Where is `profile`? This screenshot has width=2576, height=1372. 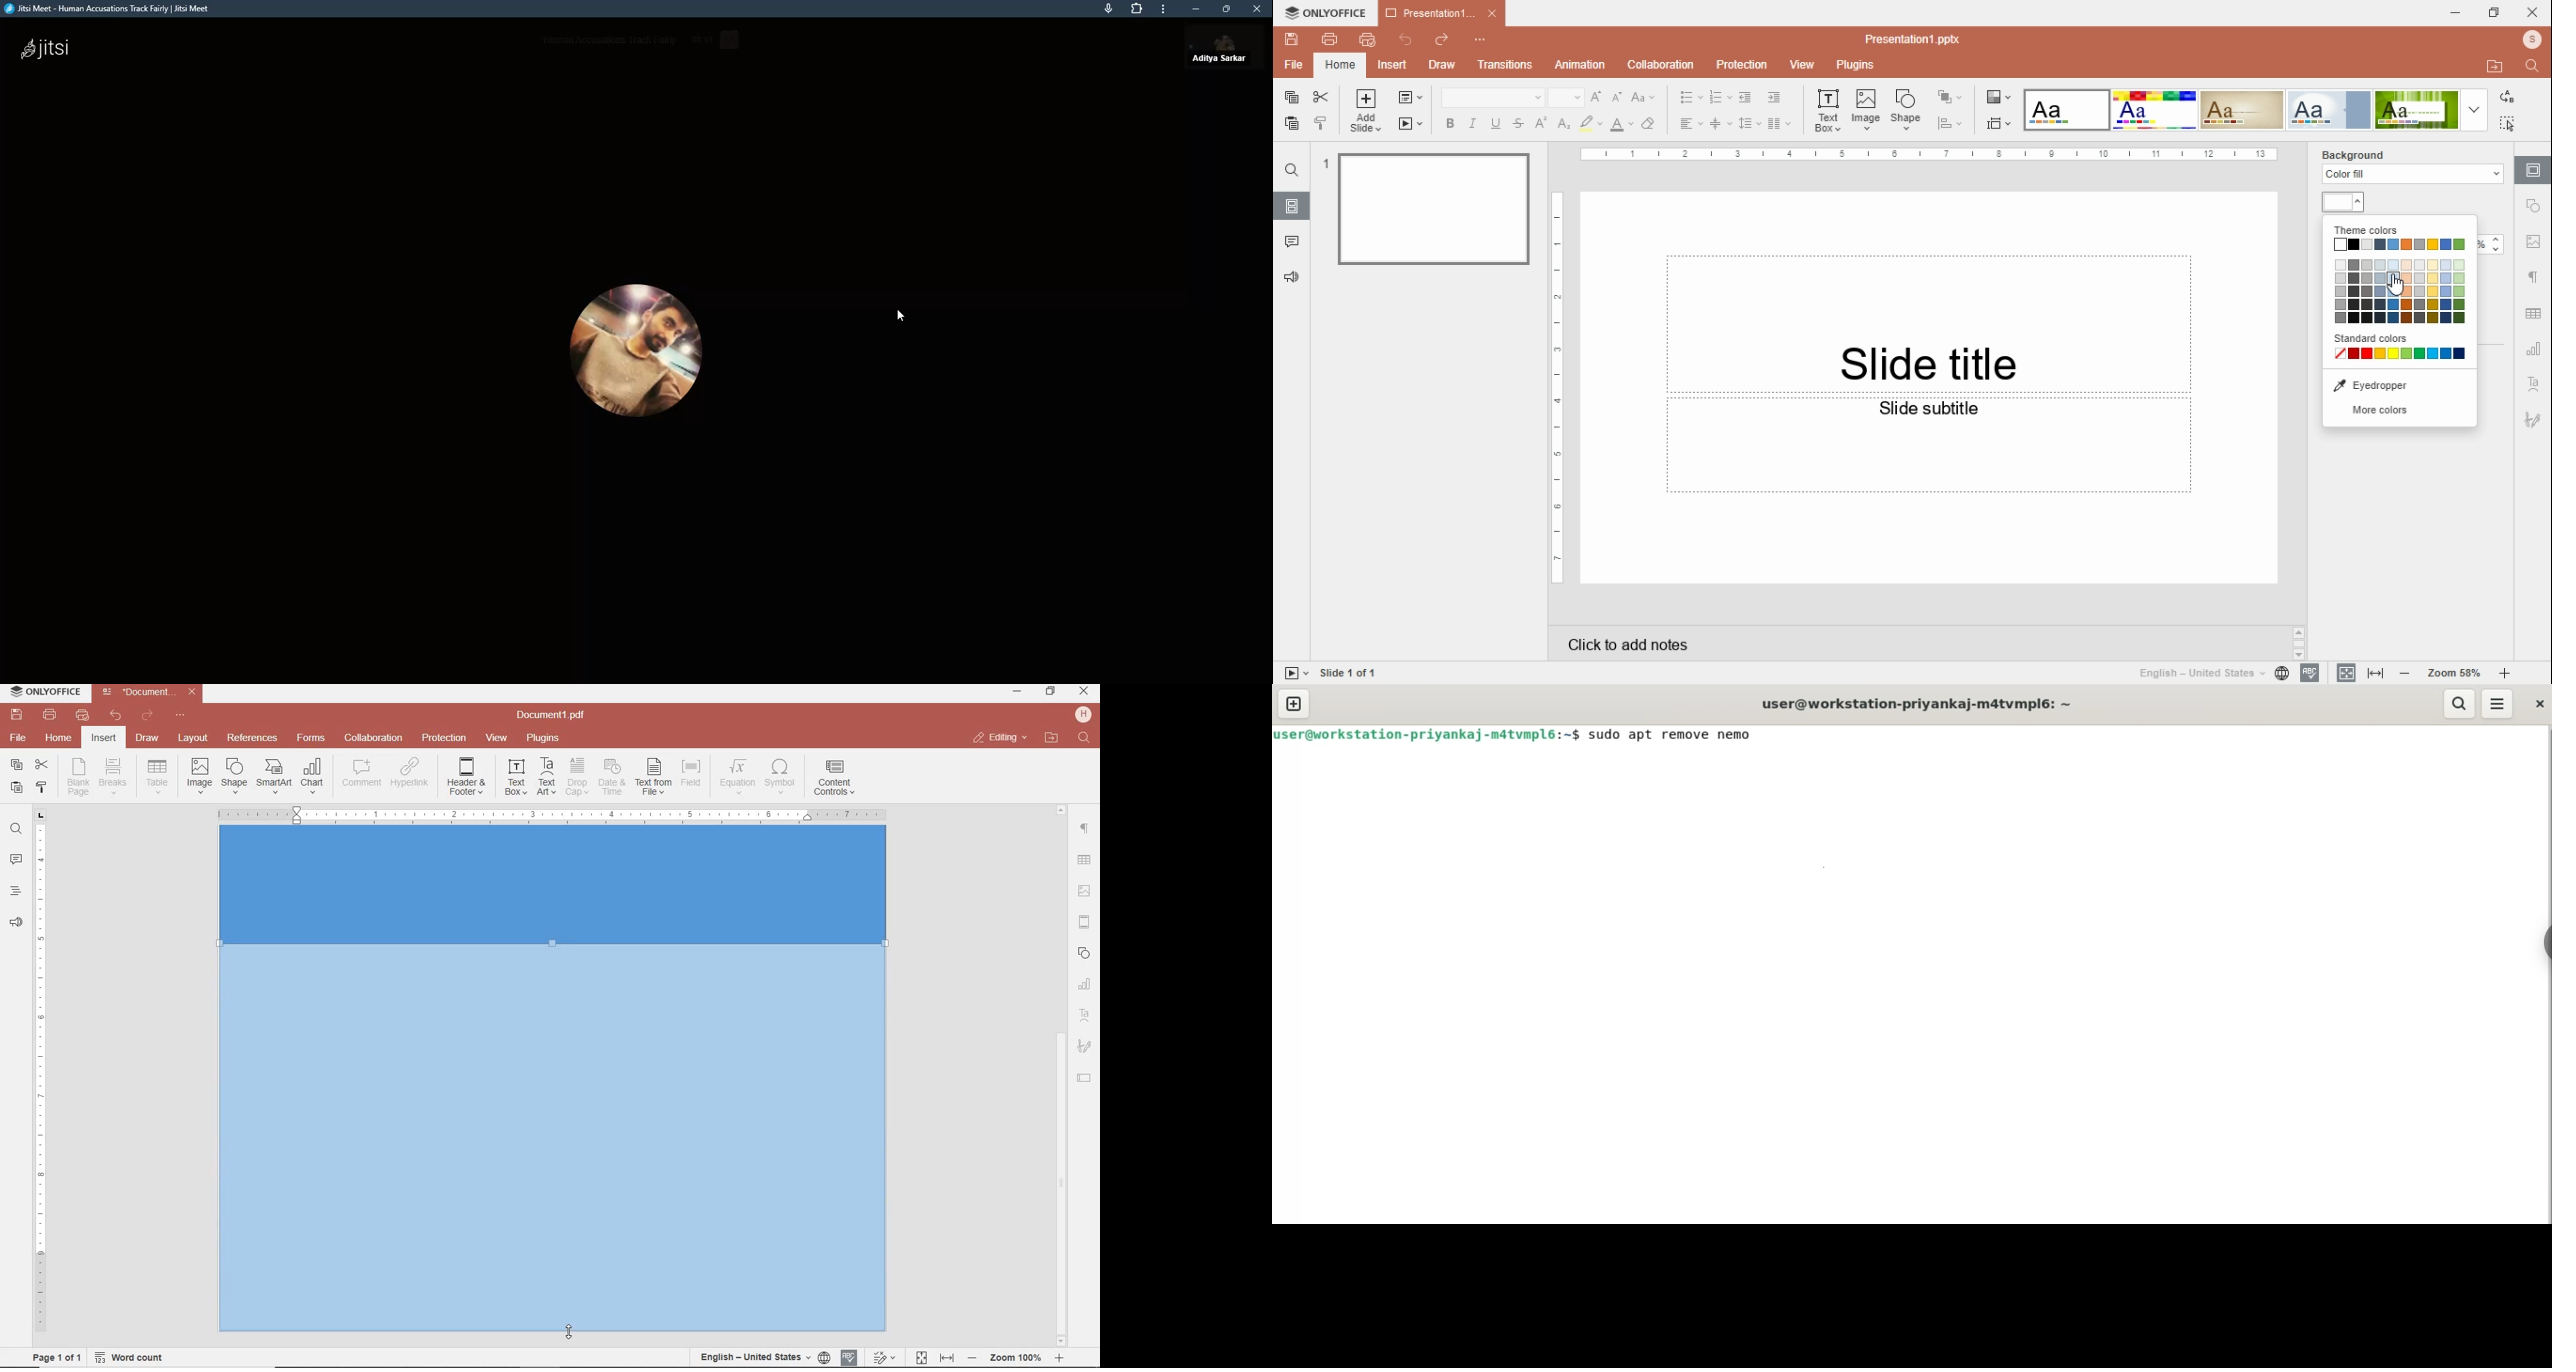
profile is located at coordinates (2531, 41).